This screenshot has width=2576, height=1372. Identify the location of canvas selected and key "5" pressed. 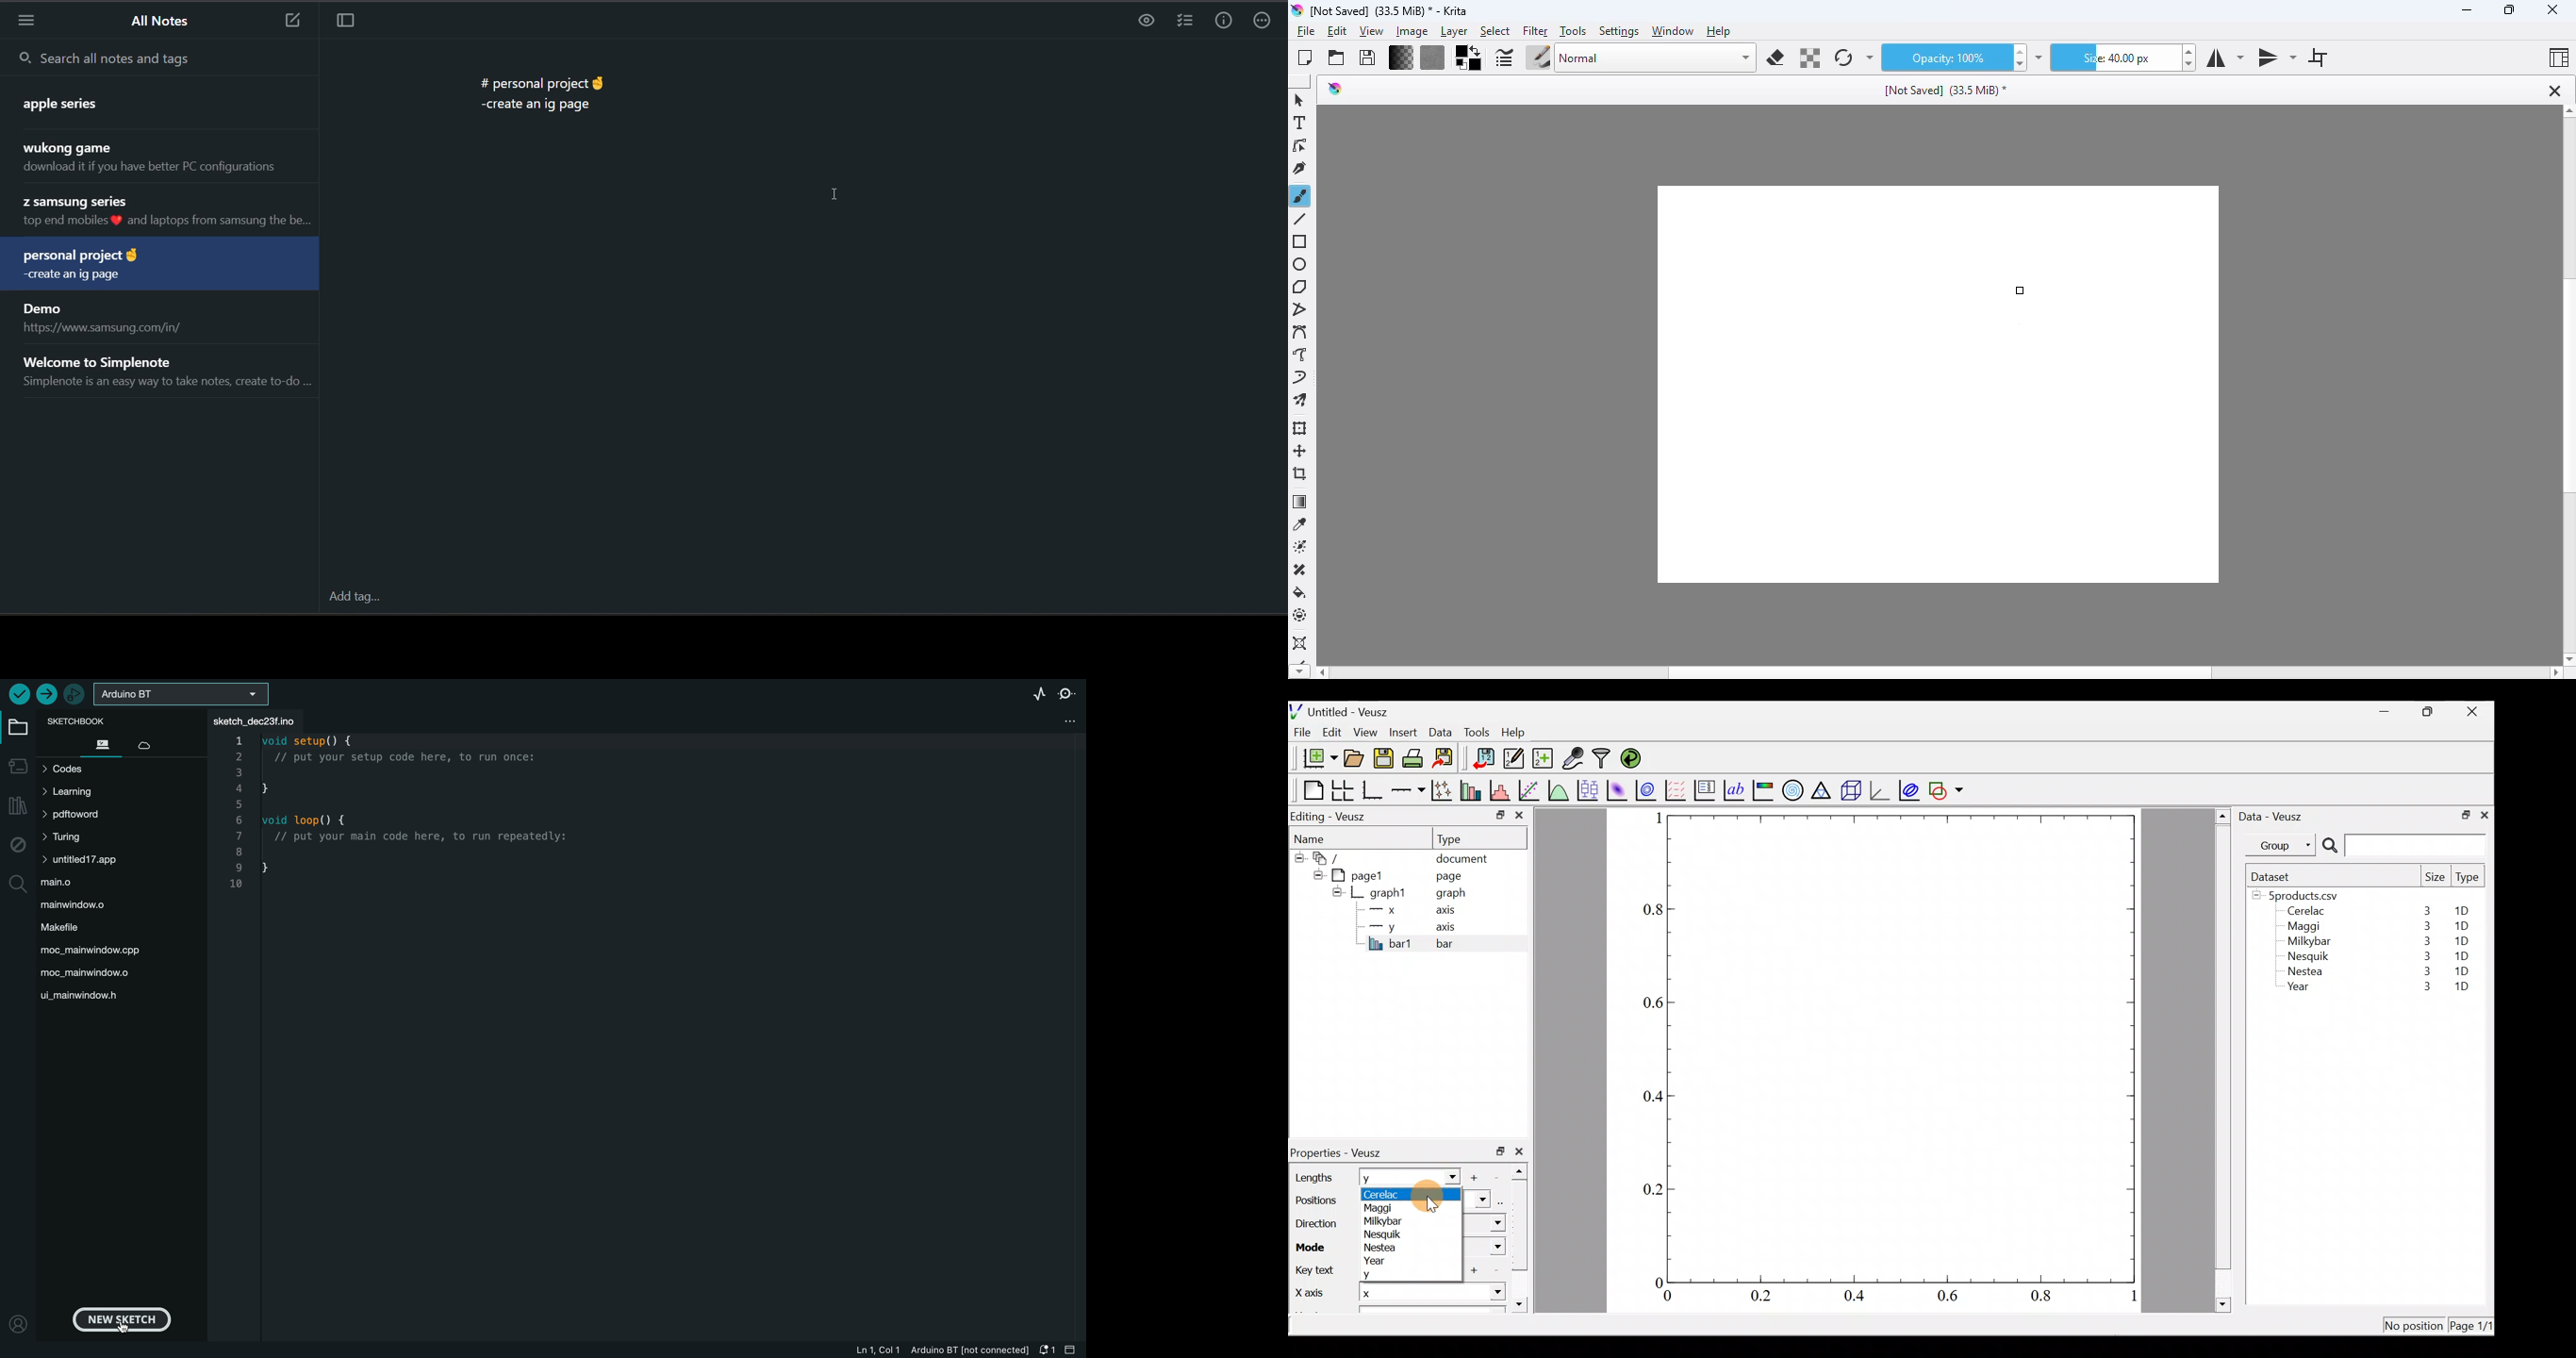
(1940, 385).